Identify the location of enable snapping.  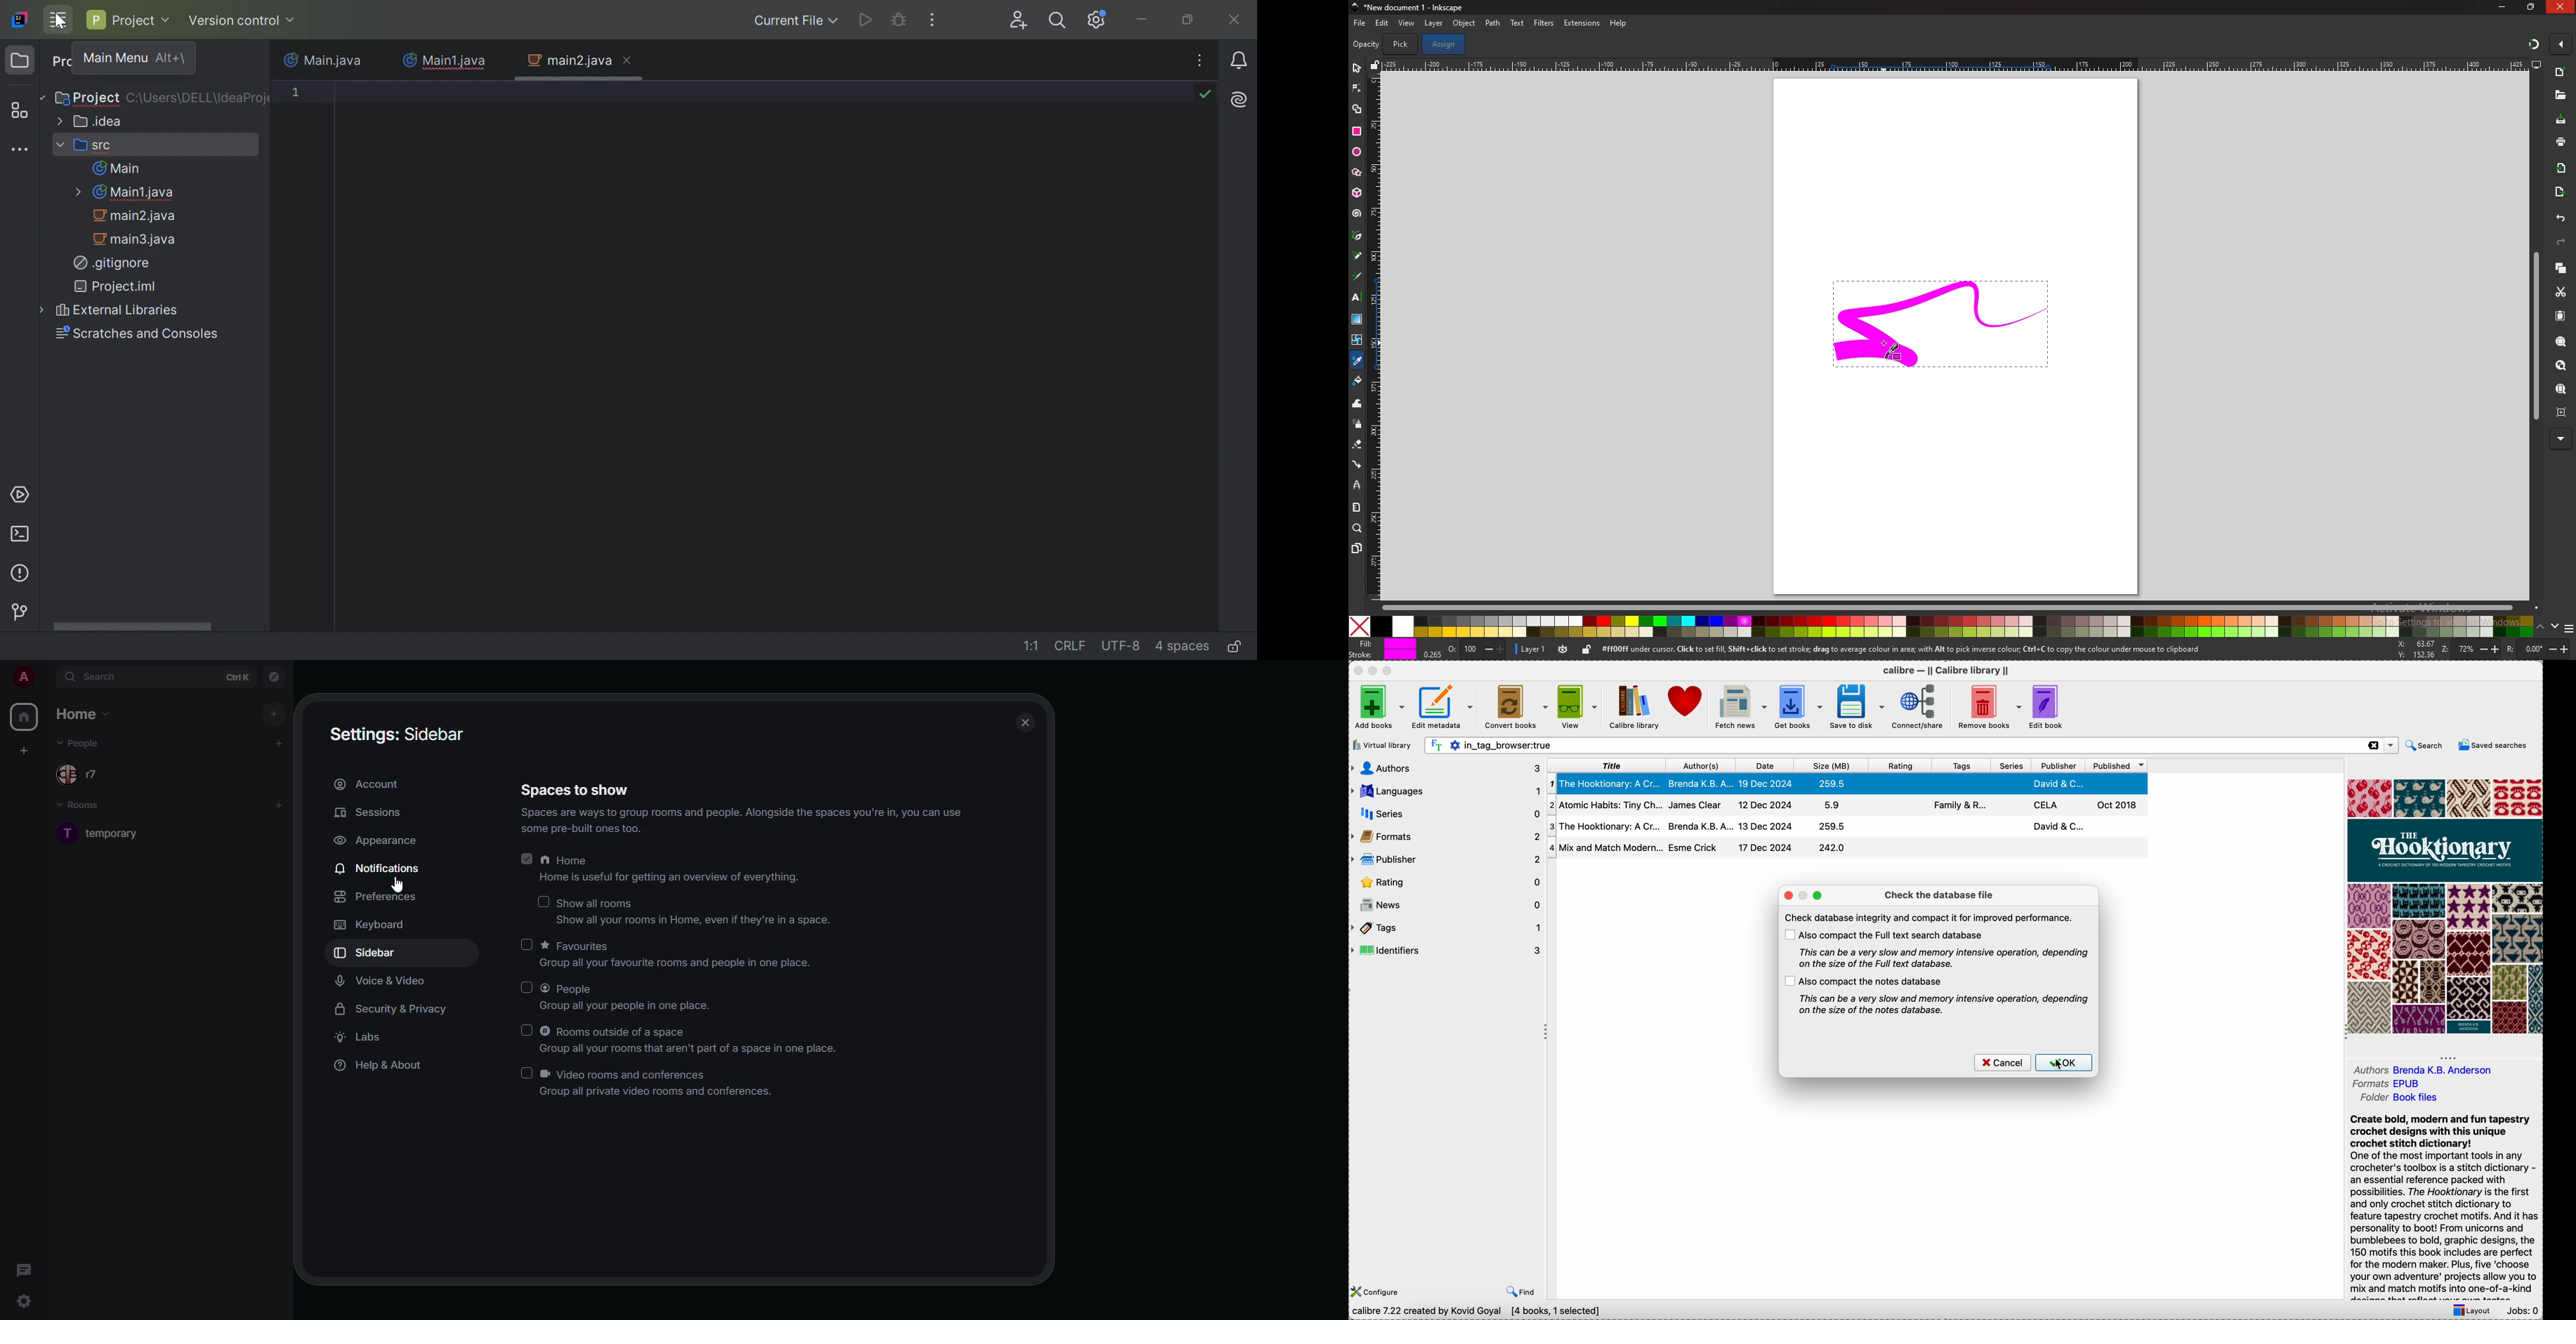
(2562, 45).